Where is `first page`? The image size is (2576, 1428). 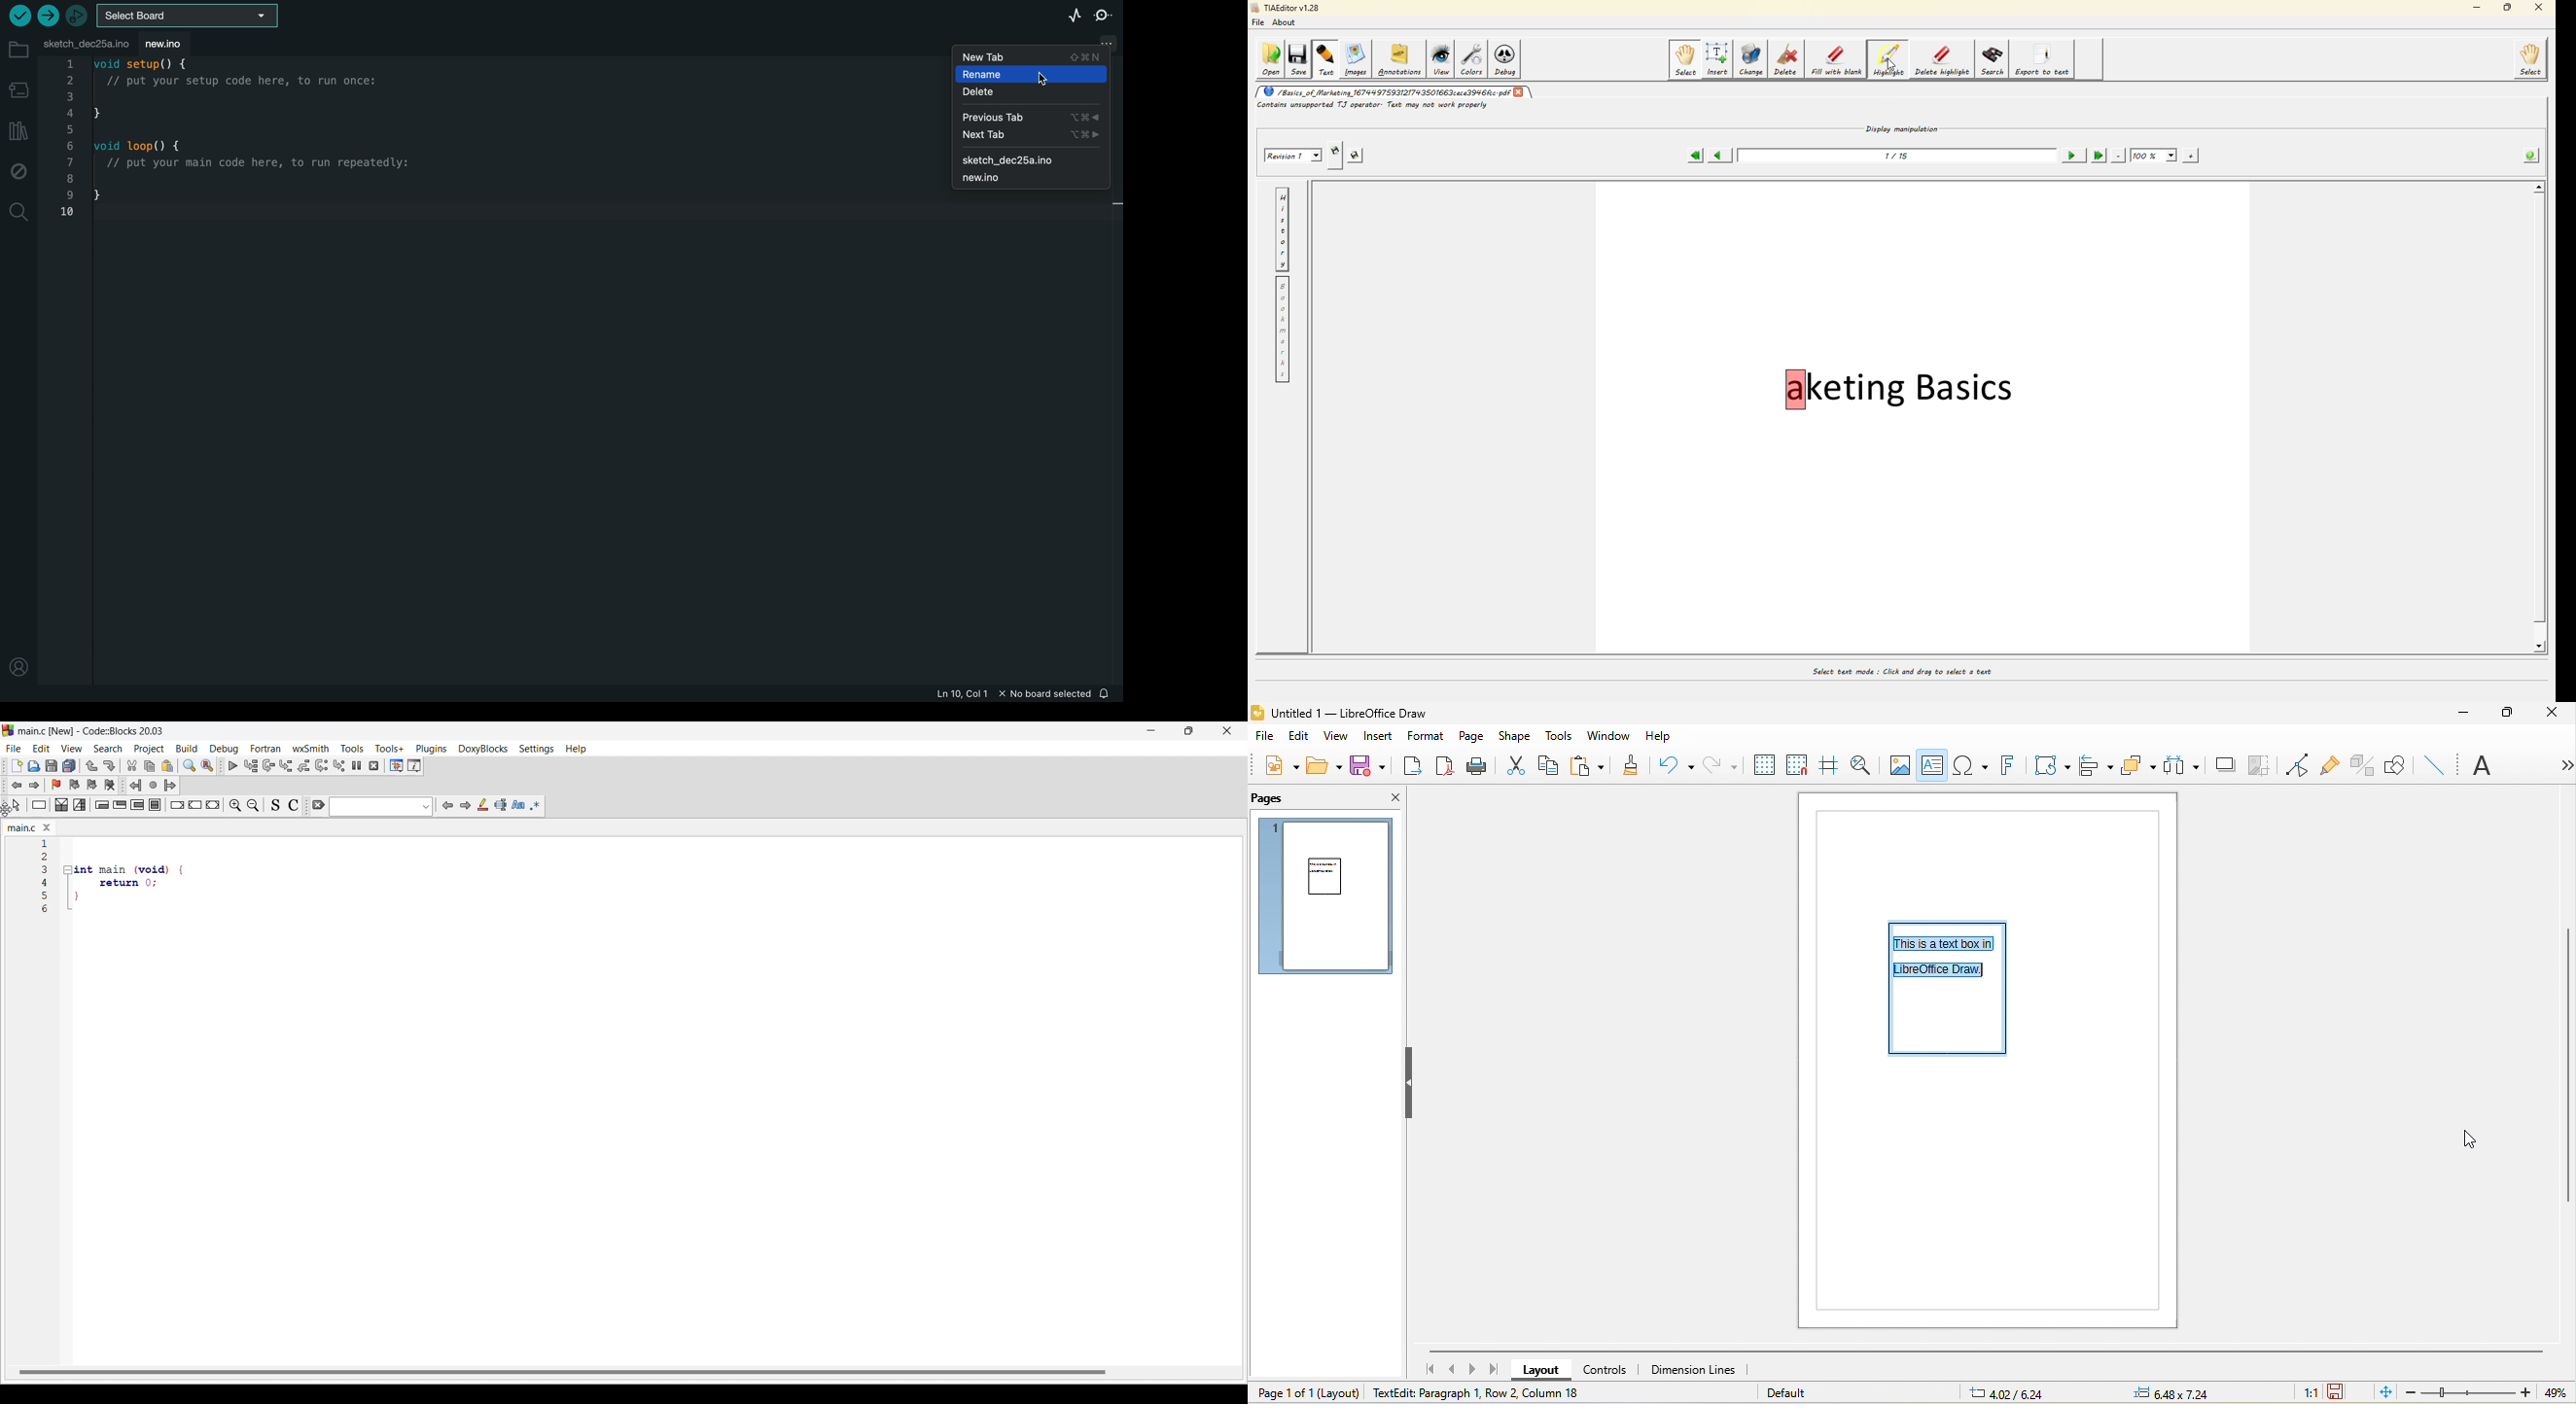 first page is located at coordinates (1424, 1368).